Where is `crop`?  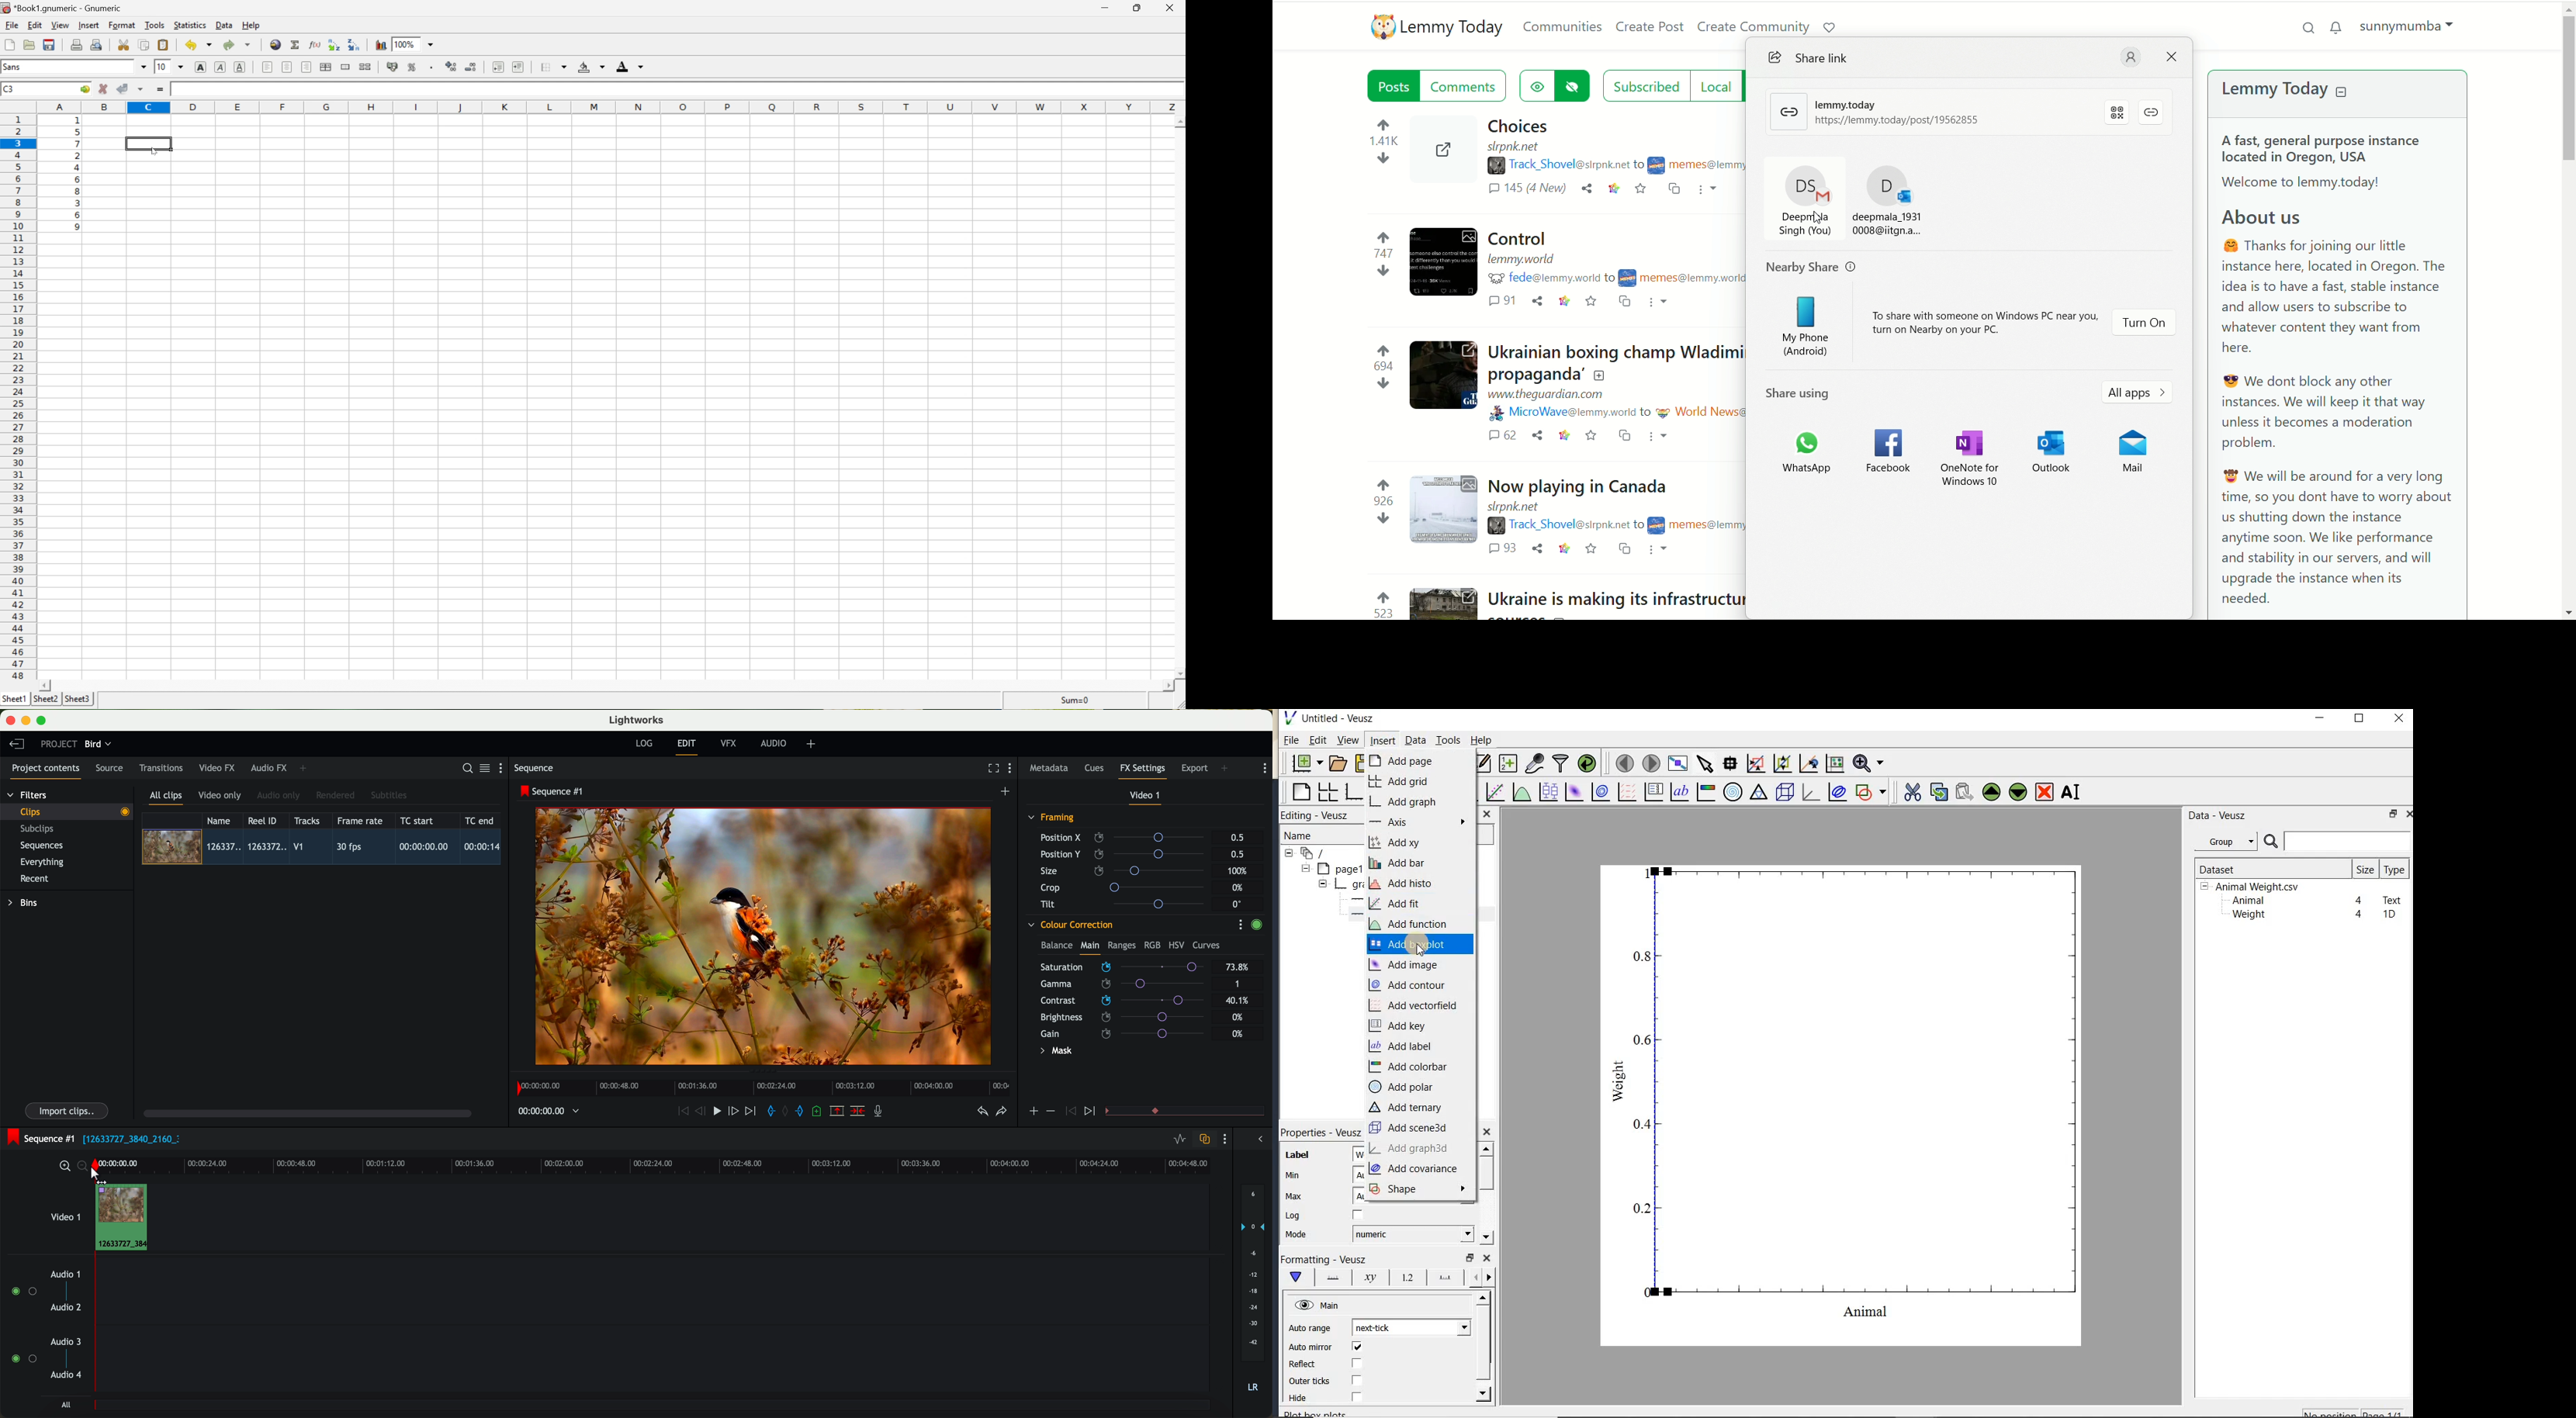
crop is located at coordinates (1127, 887).